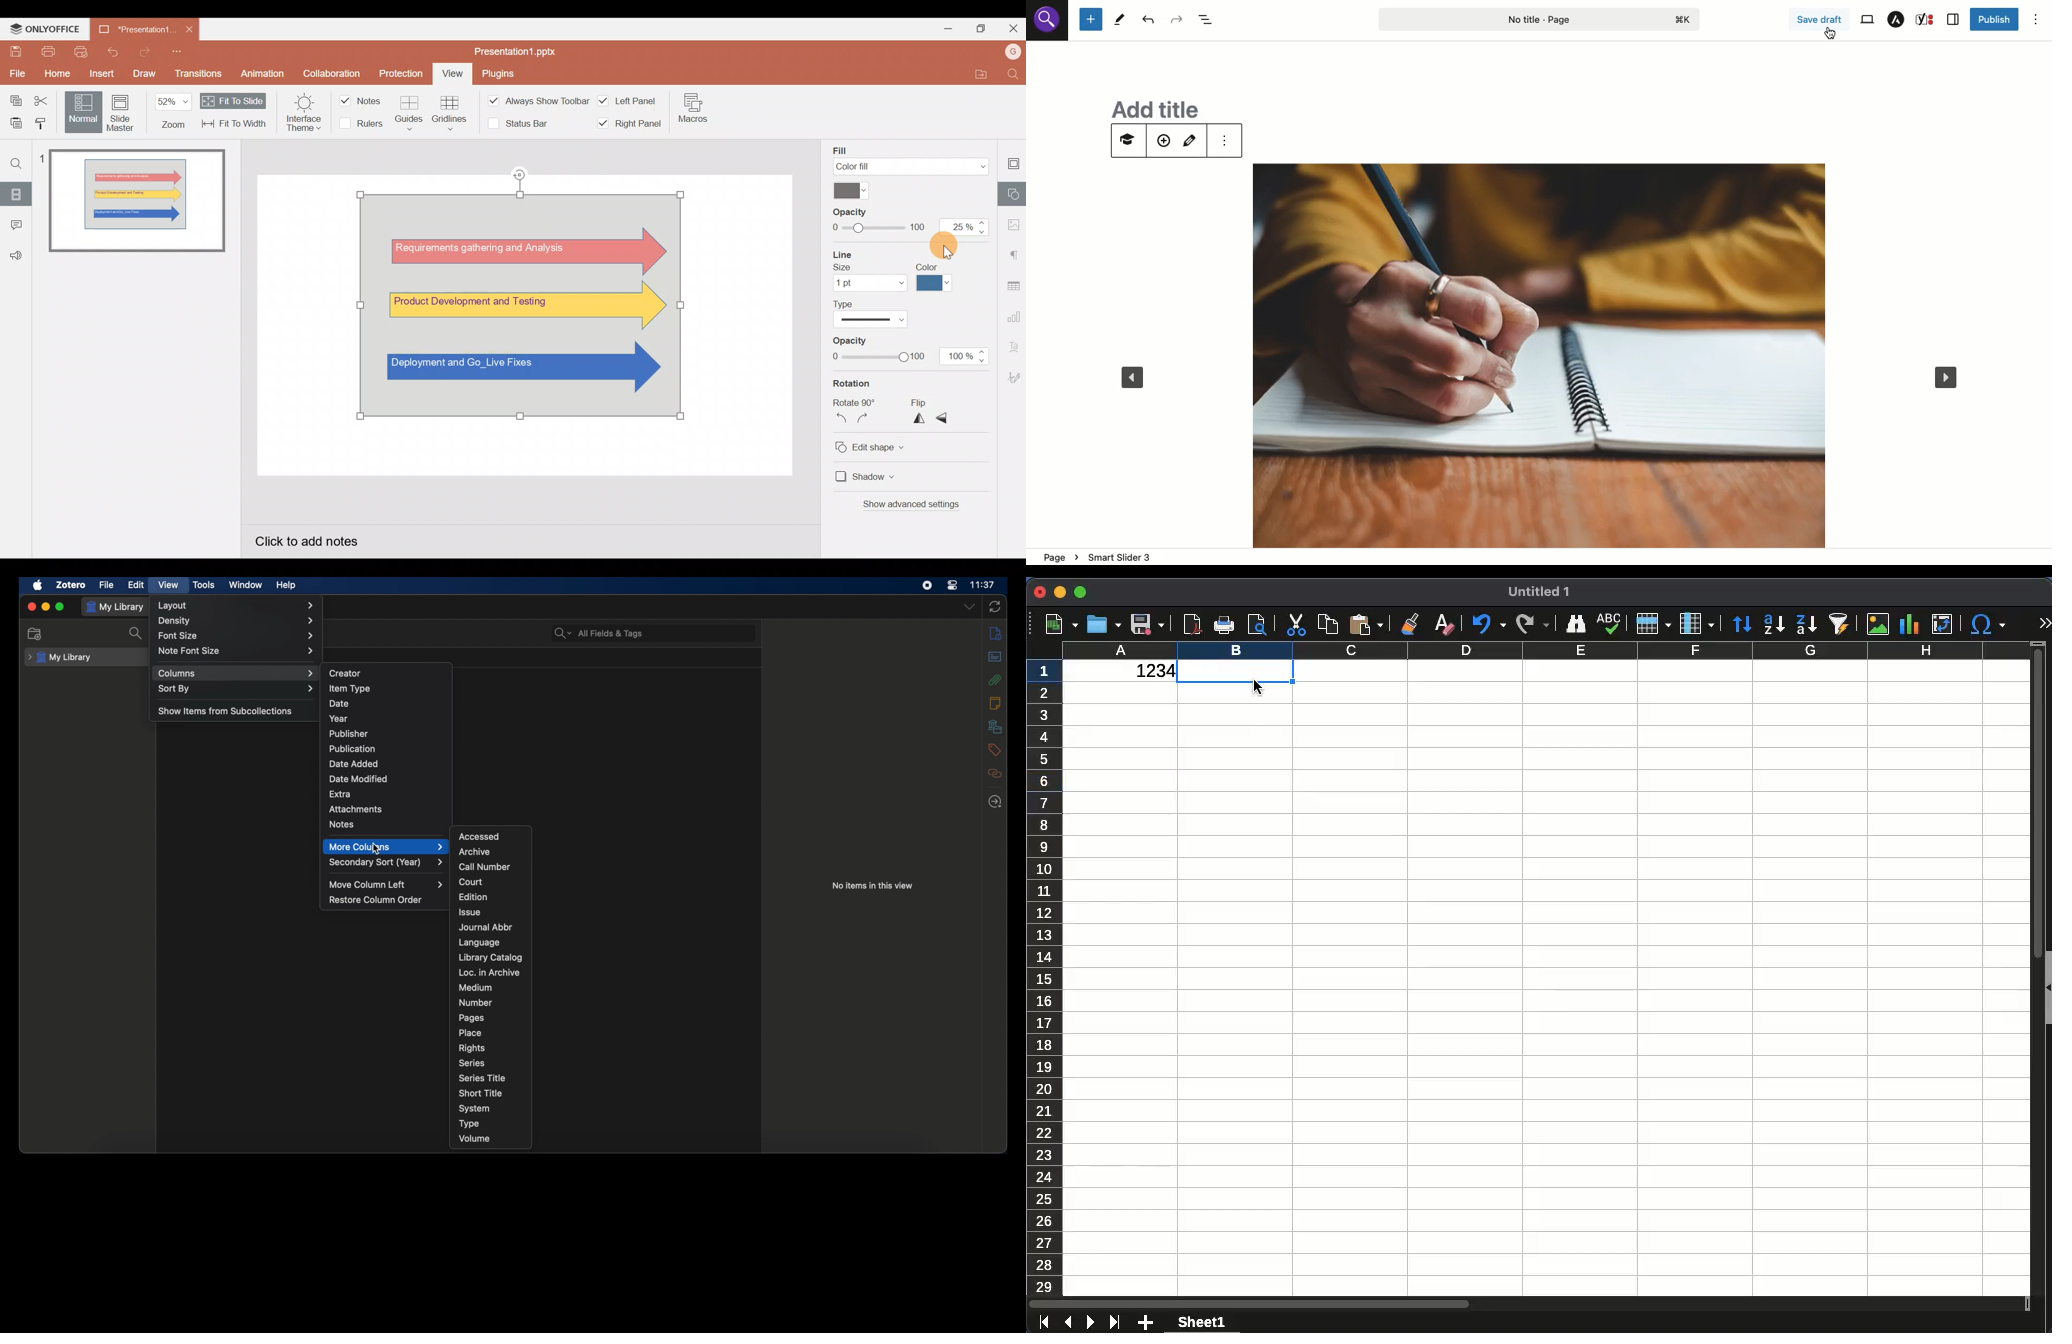  What do you see at coordinates (1575, 624) in the screenshot?
I see `finder` at bounding box center [1575, 624].